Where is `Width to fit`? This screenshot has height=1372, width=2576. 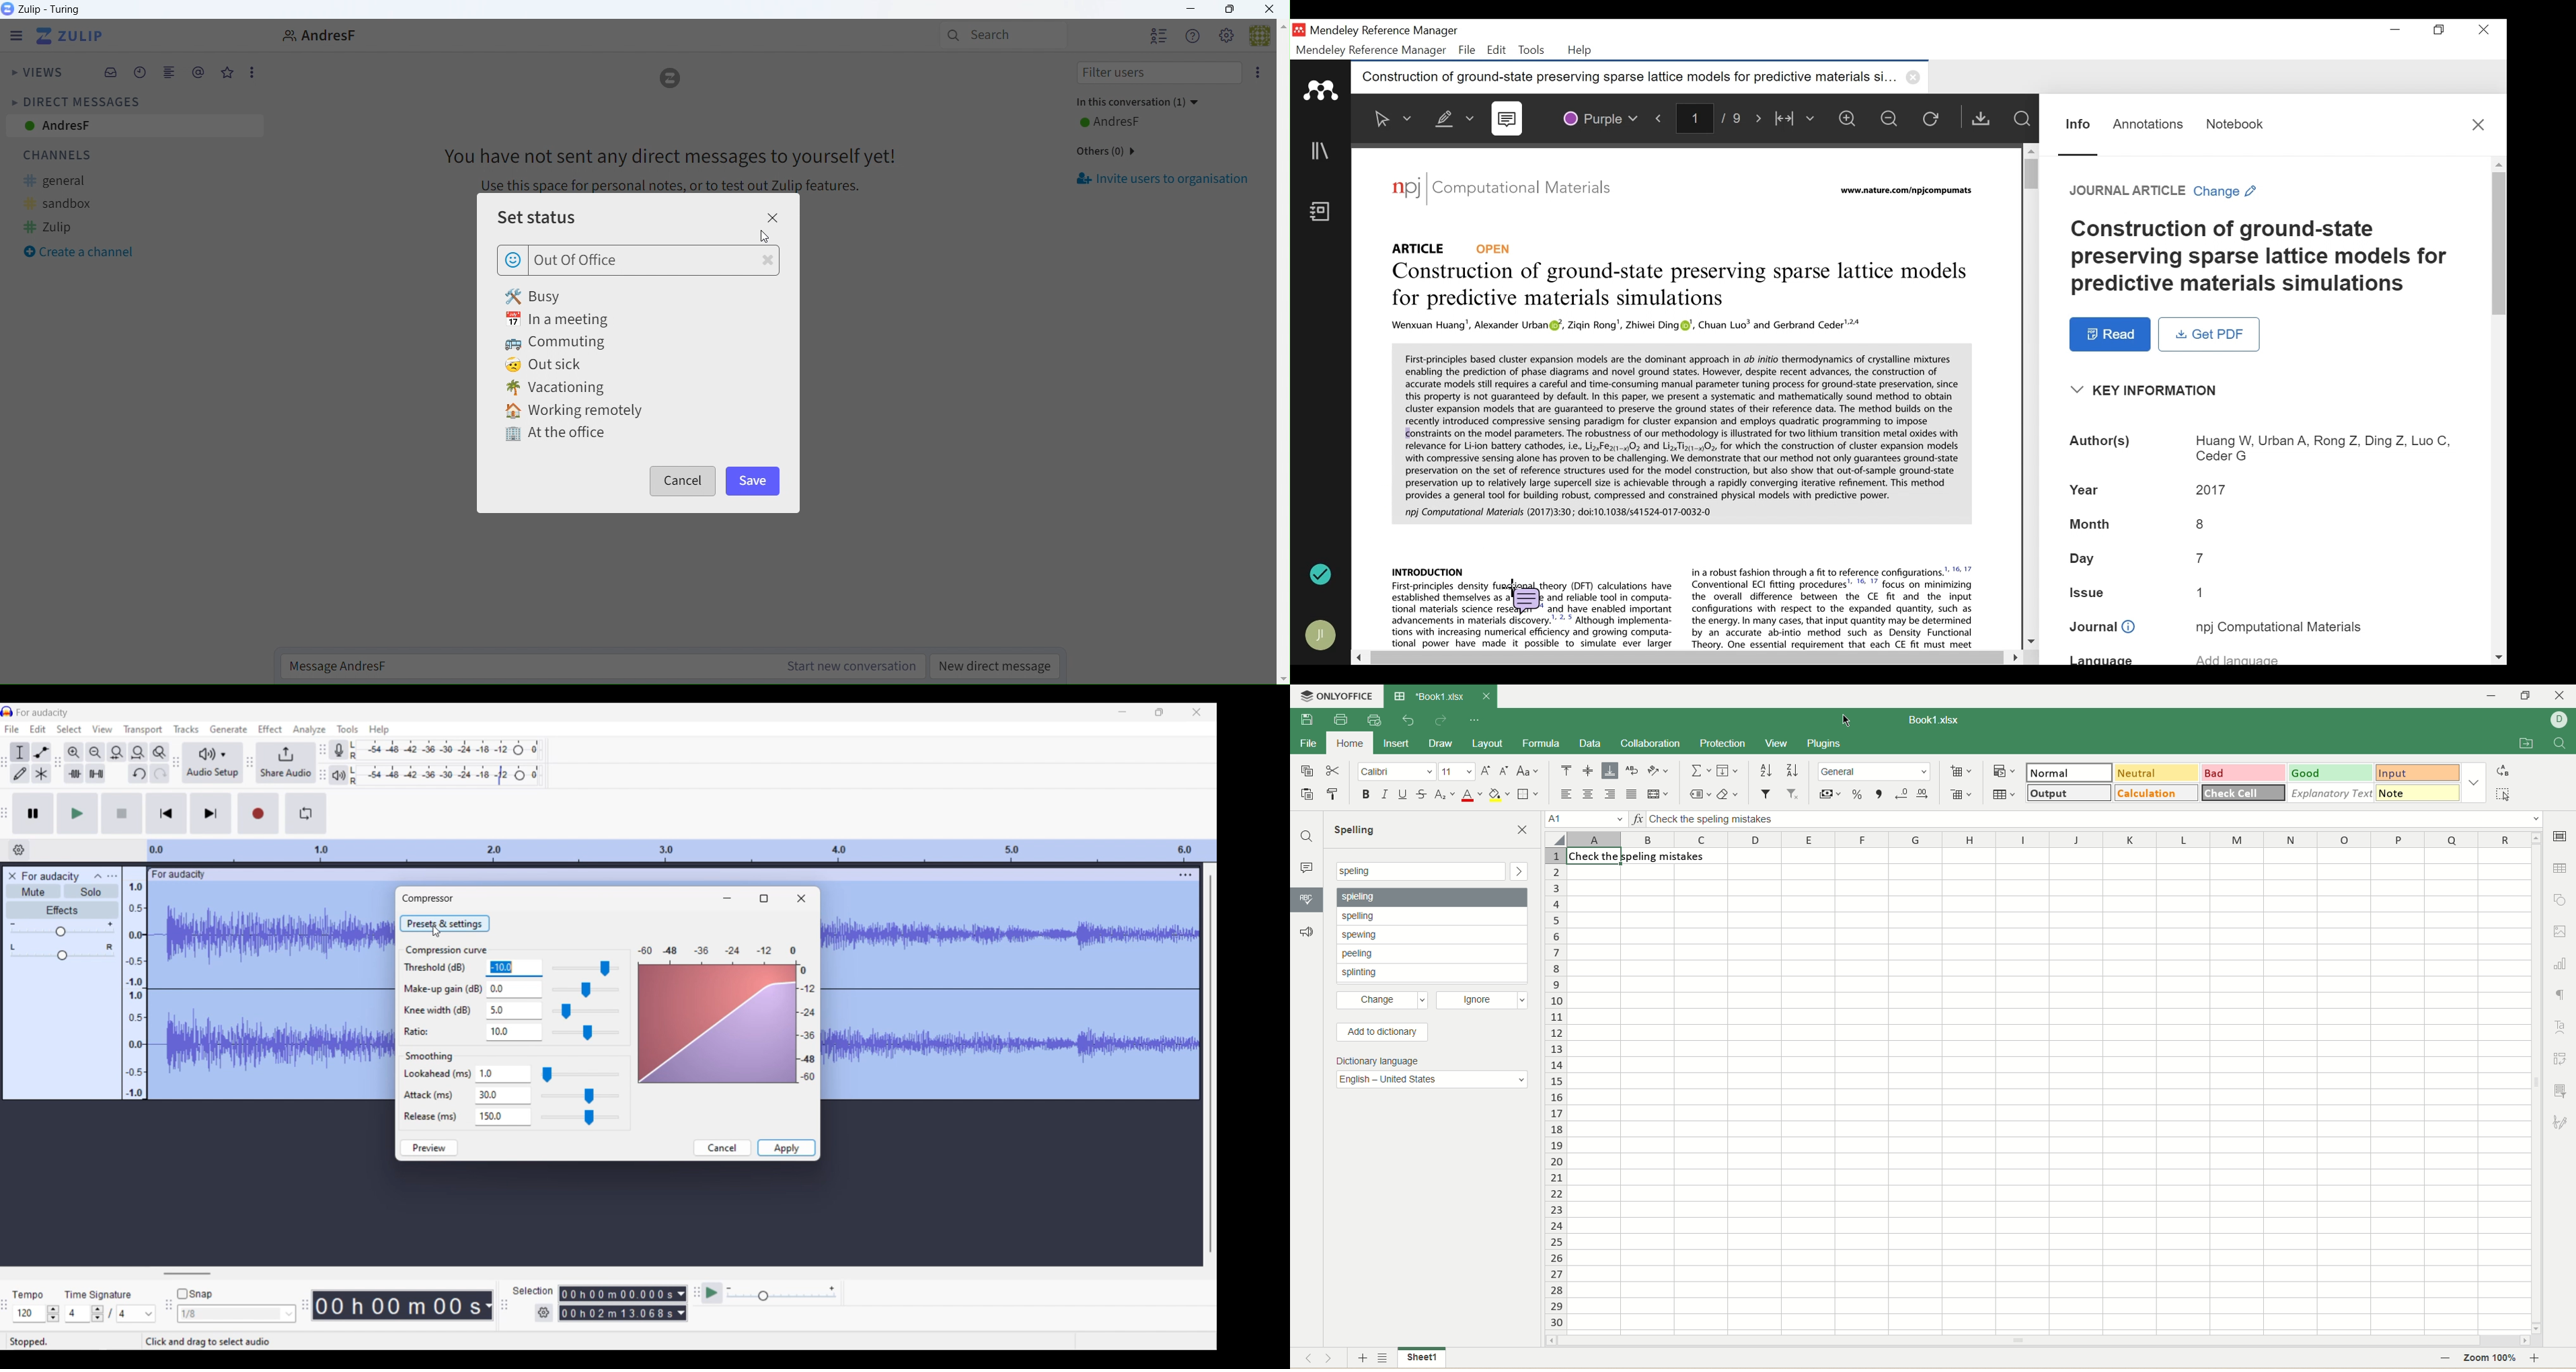
Width to fit is located at coordinates (1797, 120).